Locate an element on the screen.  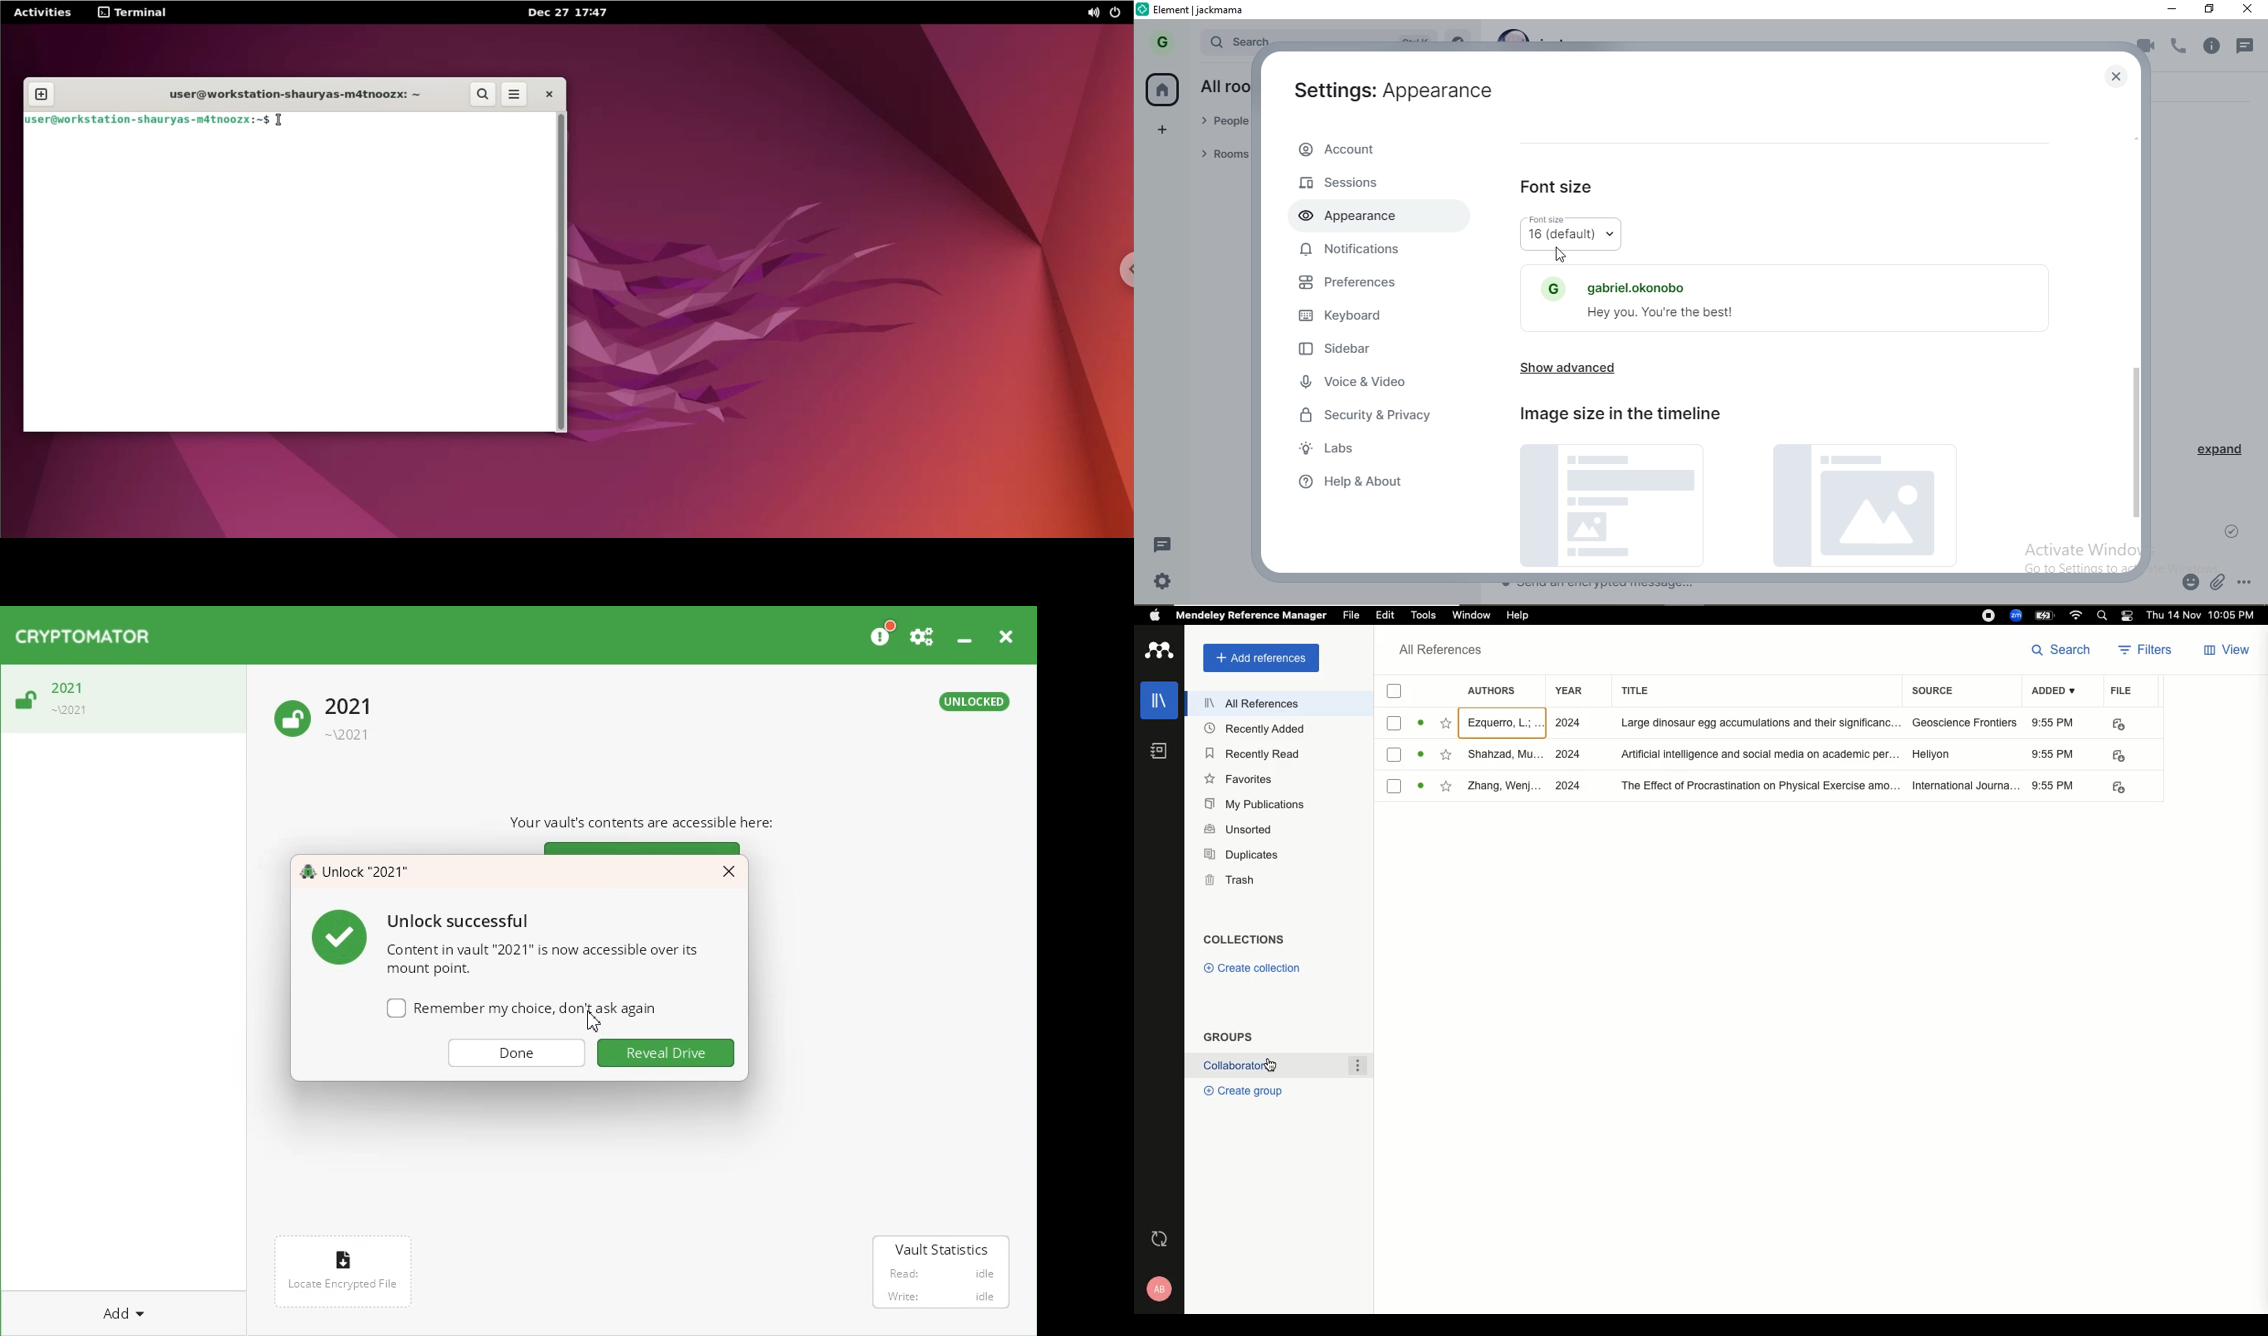
preferences is located at coordinates (1361, 282).